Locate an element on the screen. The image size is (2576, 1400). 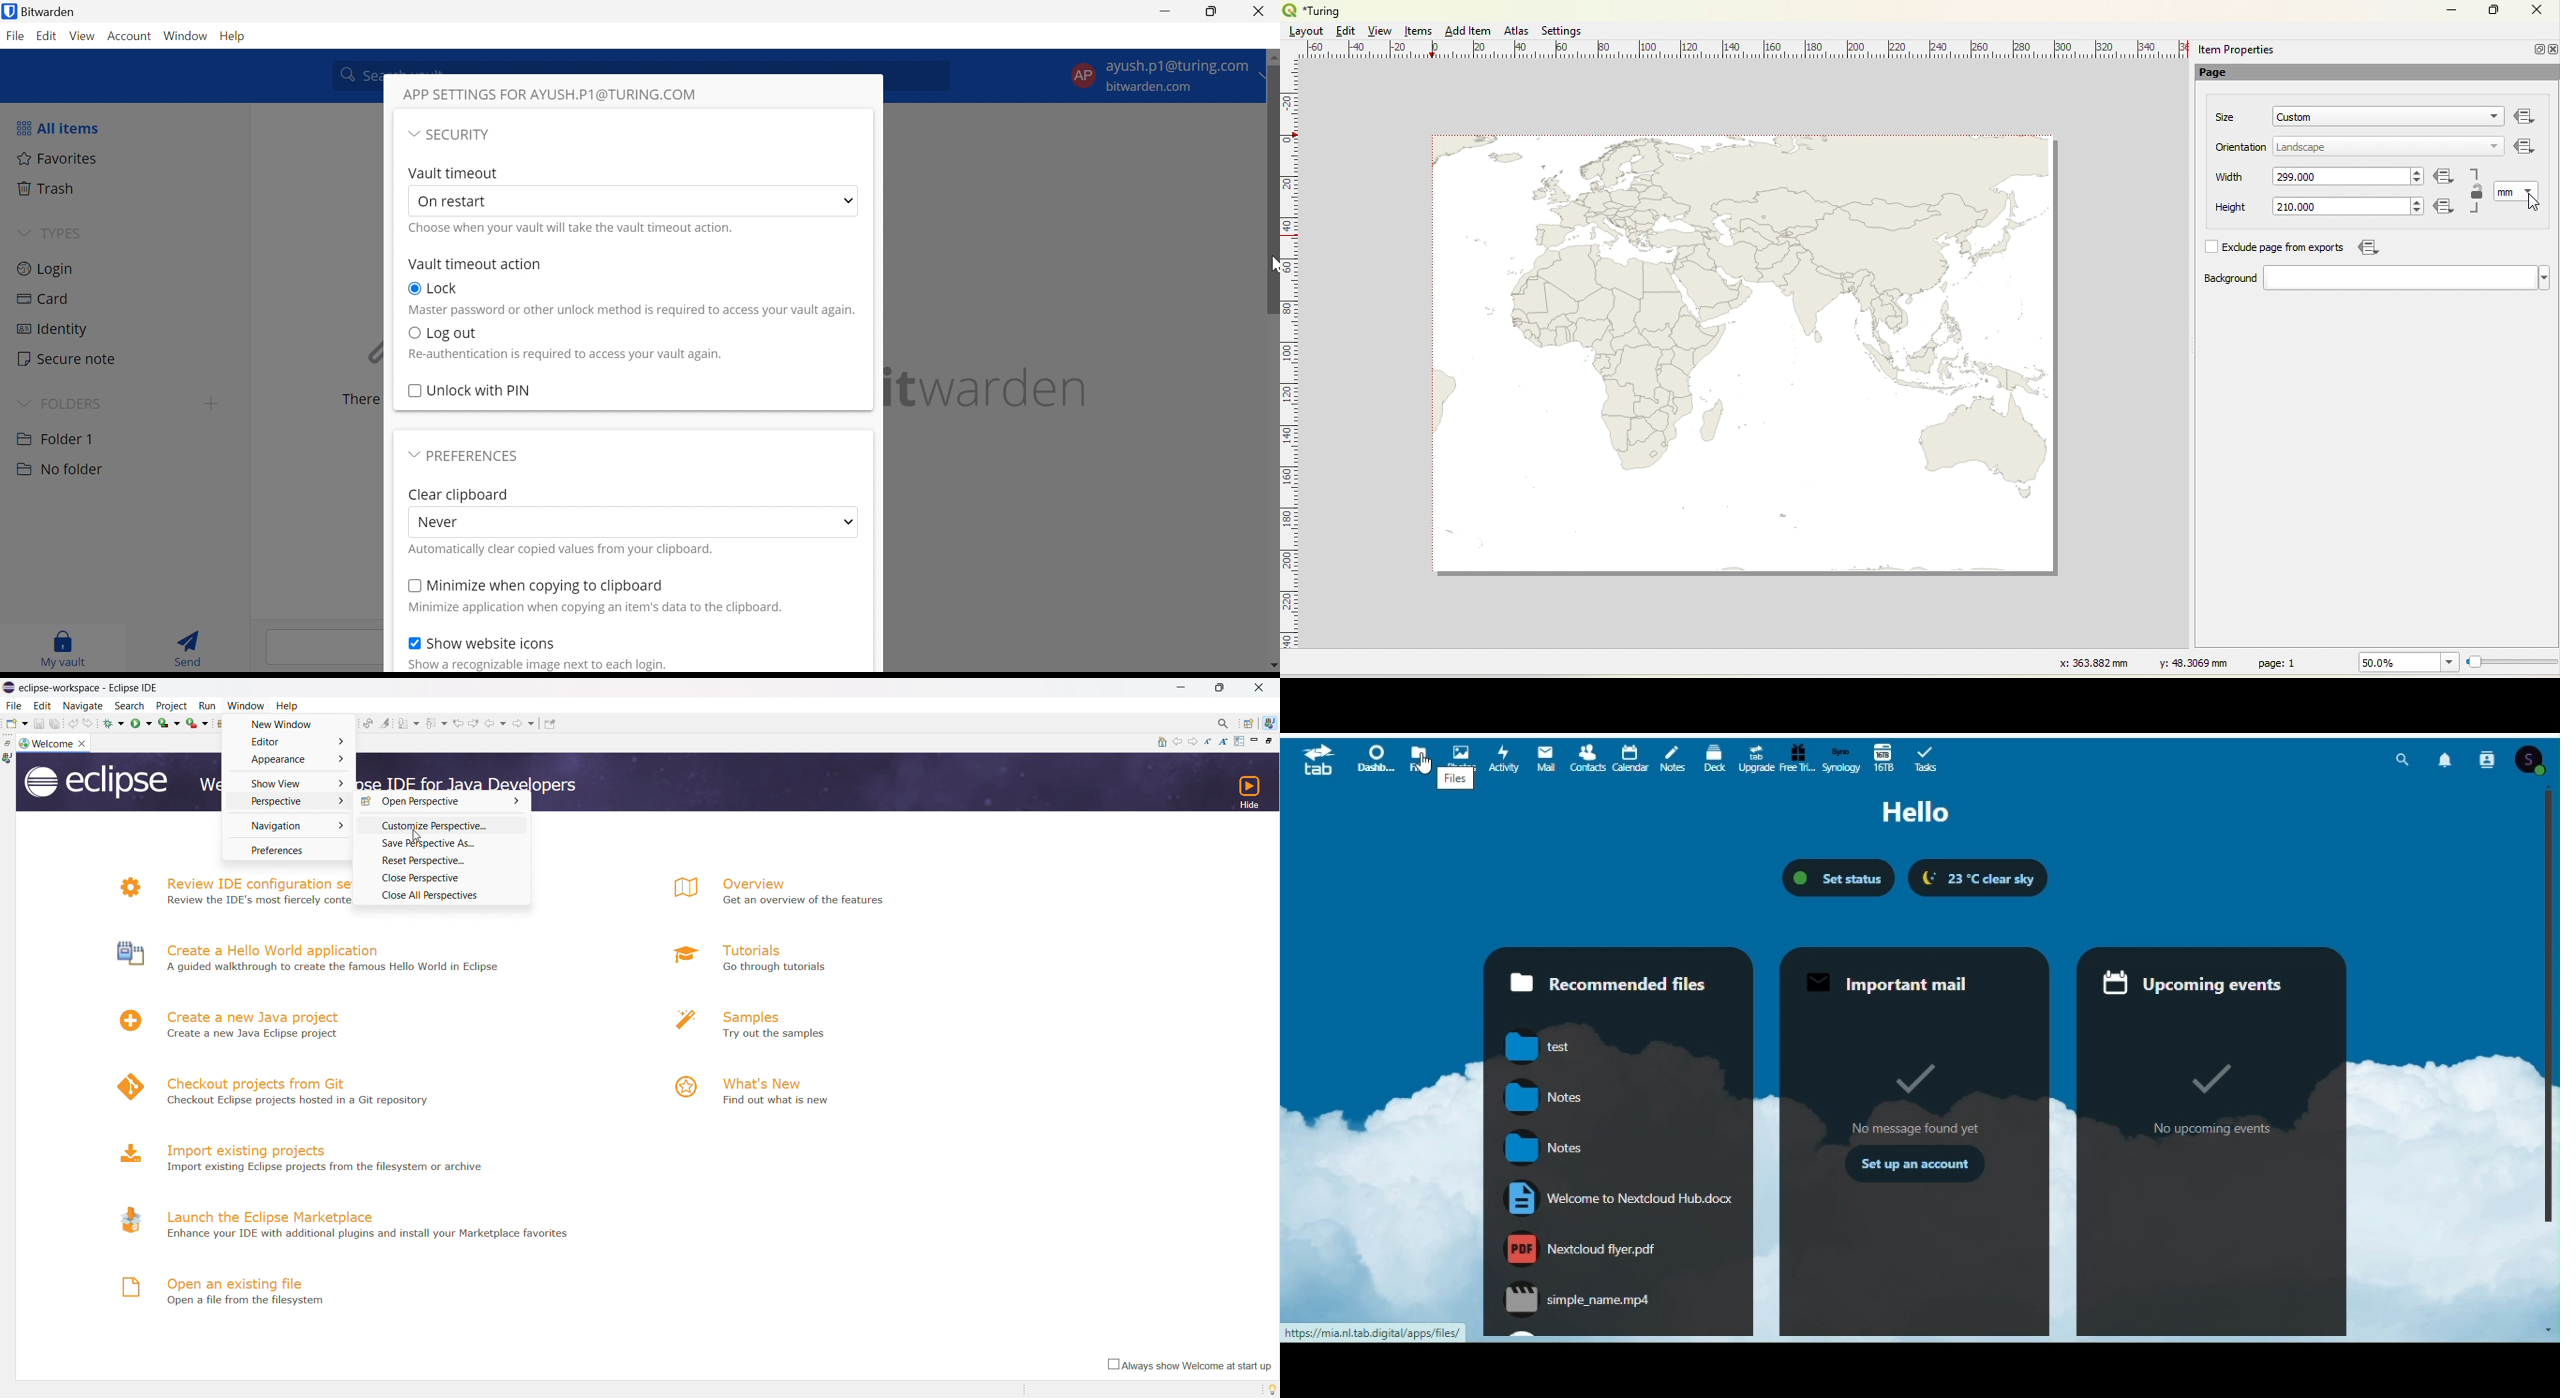
Search vault is located at coordinates (353, 74).